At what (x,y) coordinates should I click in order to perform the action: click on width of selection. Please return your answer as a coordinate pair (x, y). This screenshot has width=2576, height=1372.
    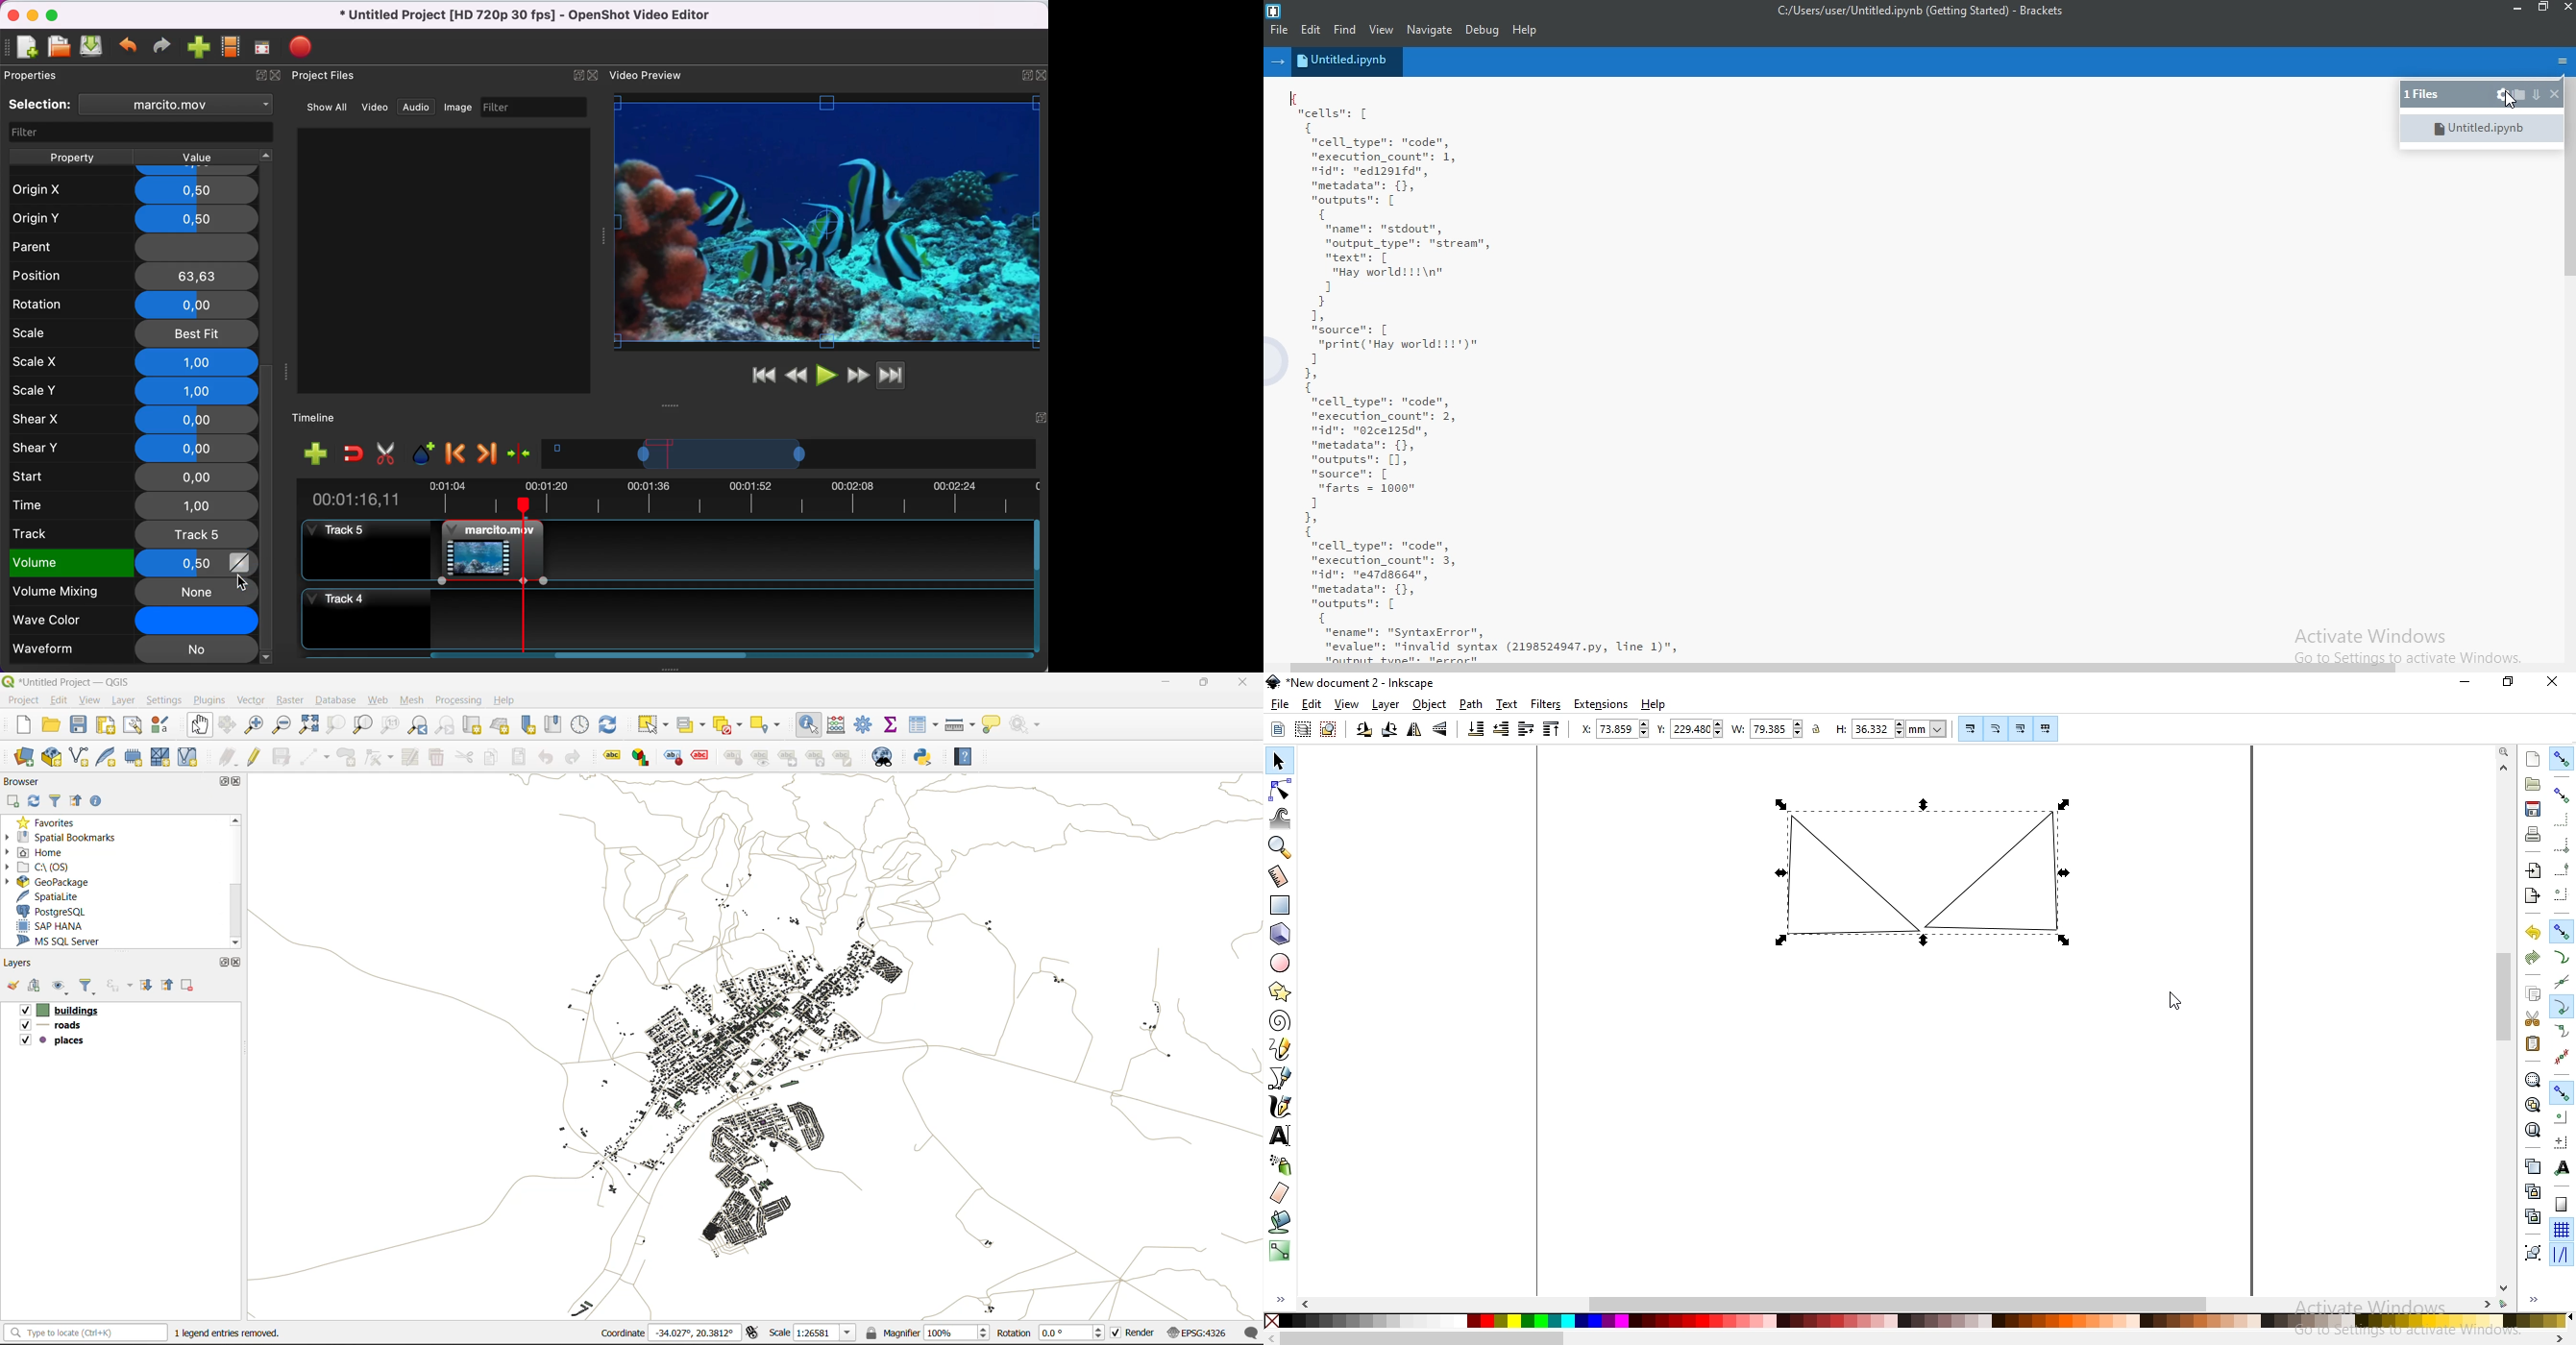
    Looking at the image, I should click on (1767, 728).